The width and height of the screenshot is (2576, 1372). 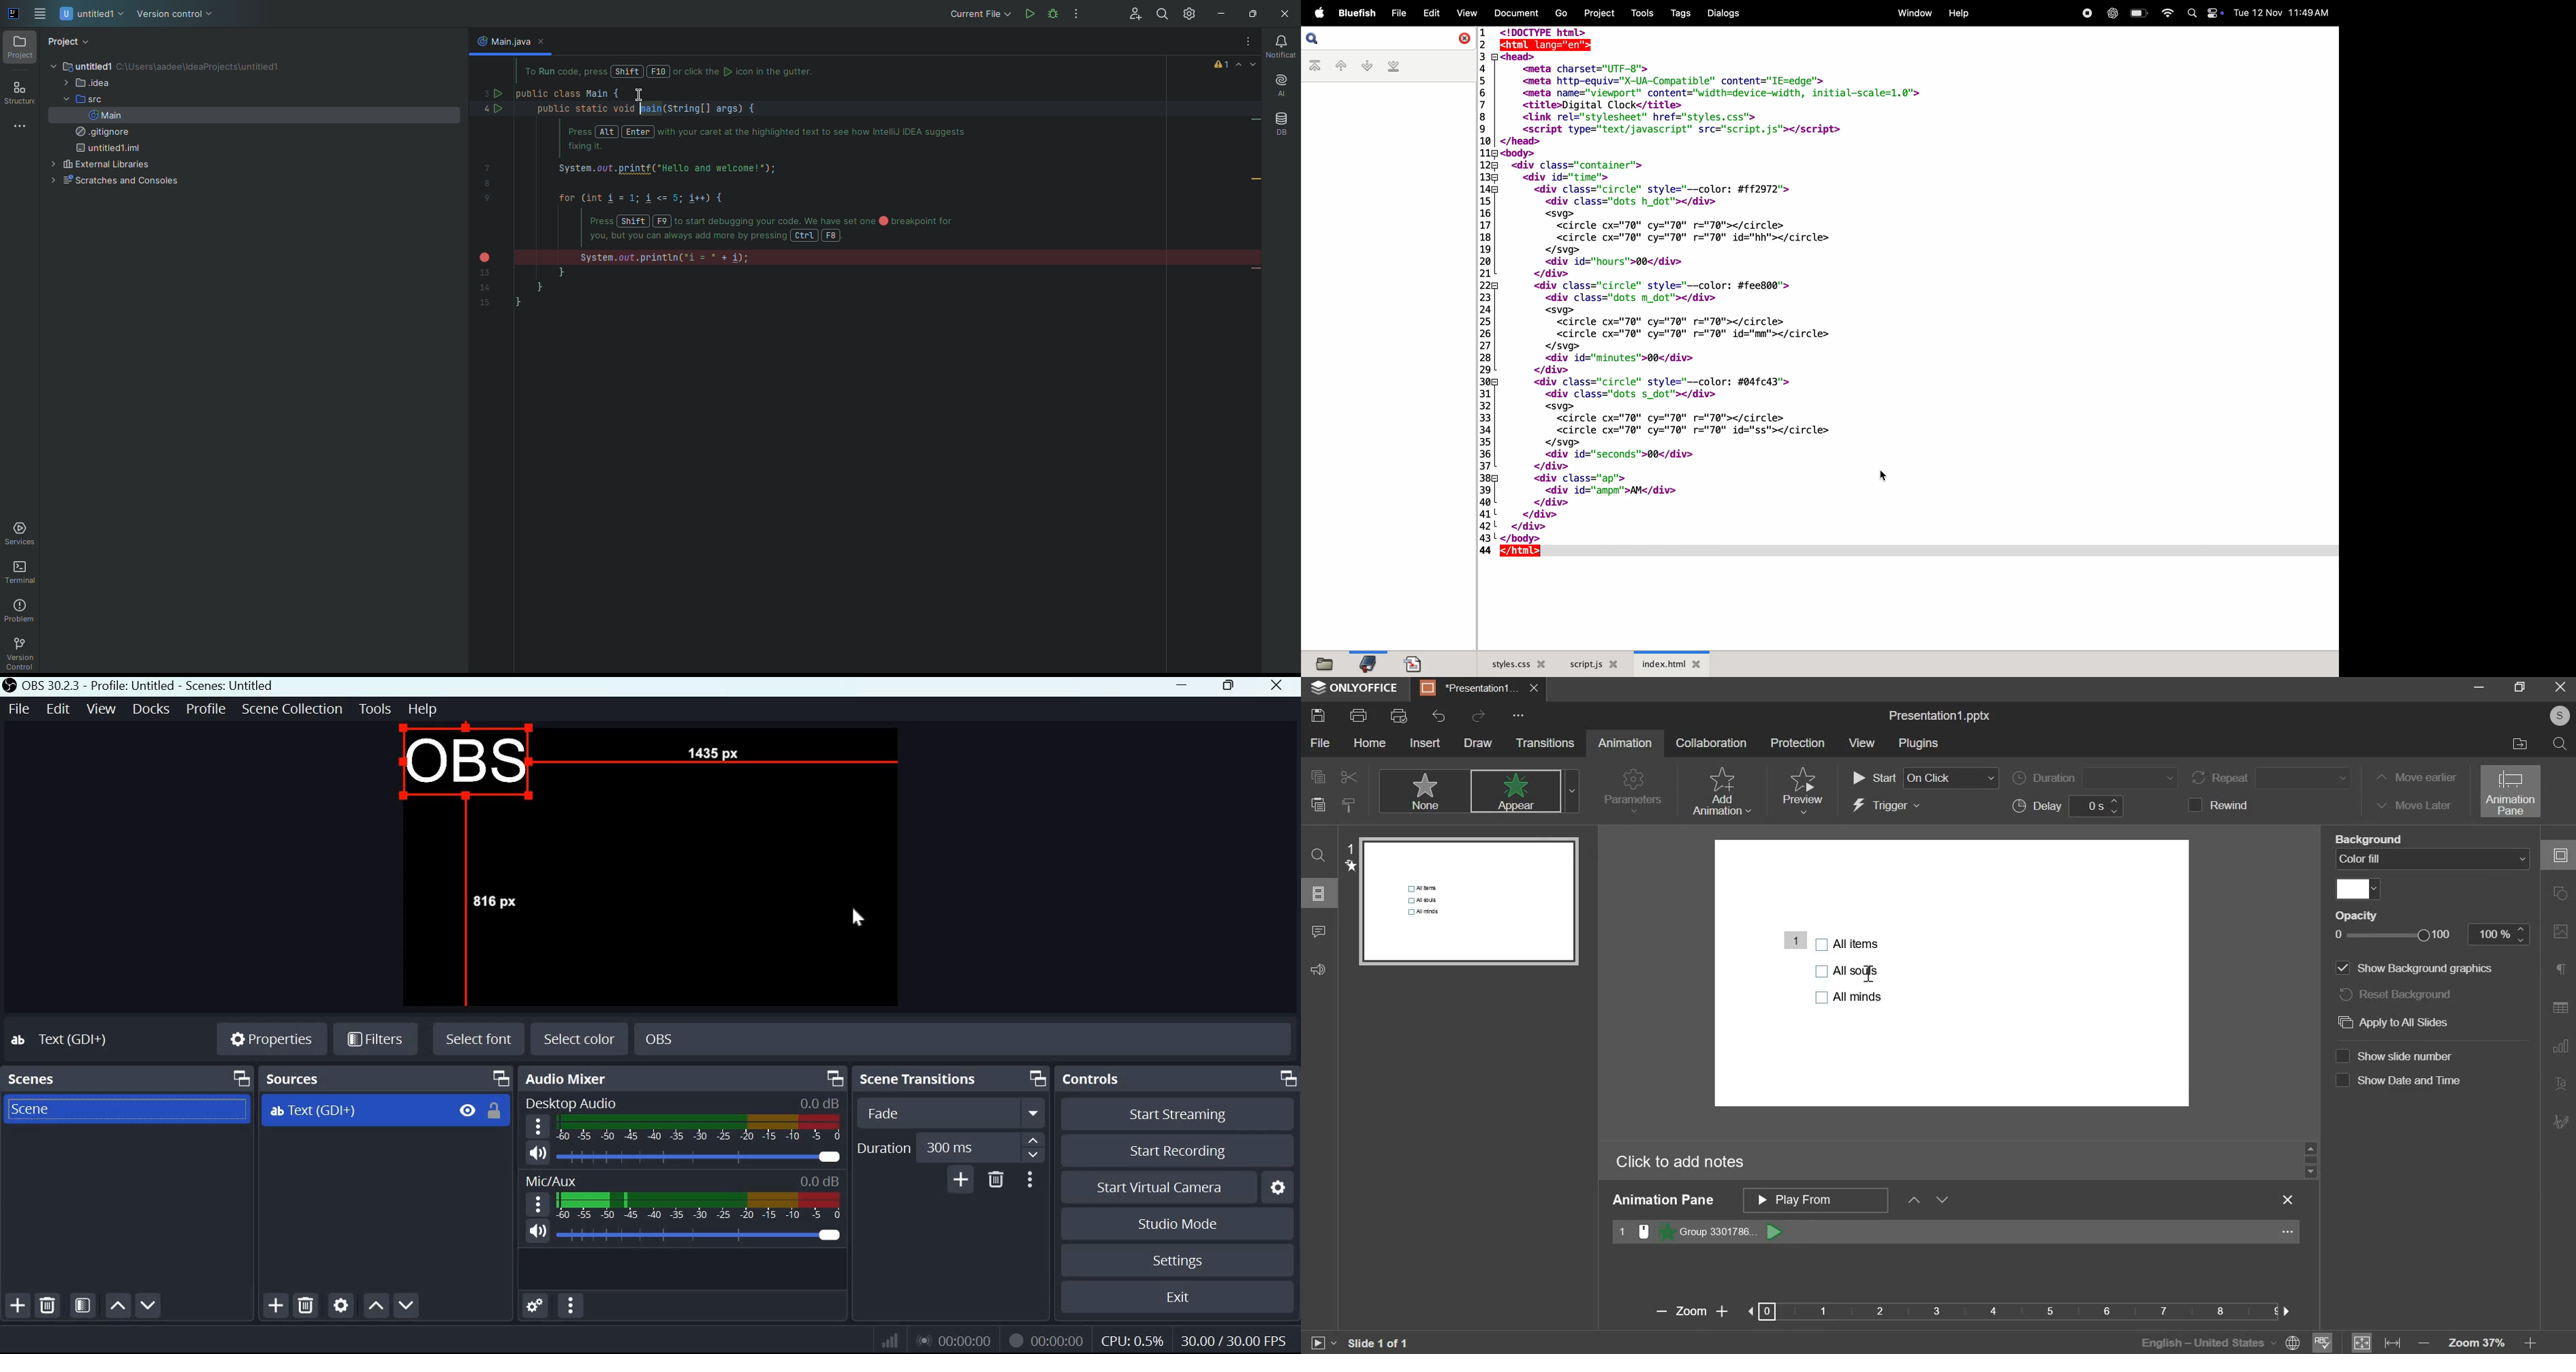 I want to click on Audio mixer menu, so click(x=571, y=1306).